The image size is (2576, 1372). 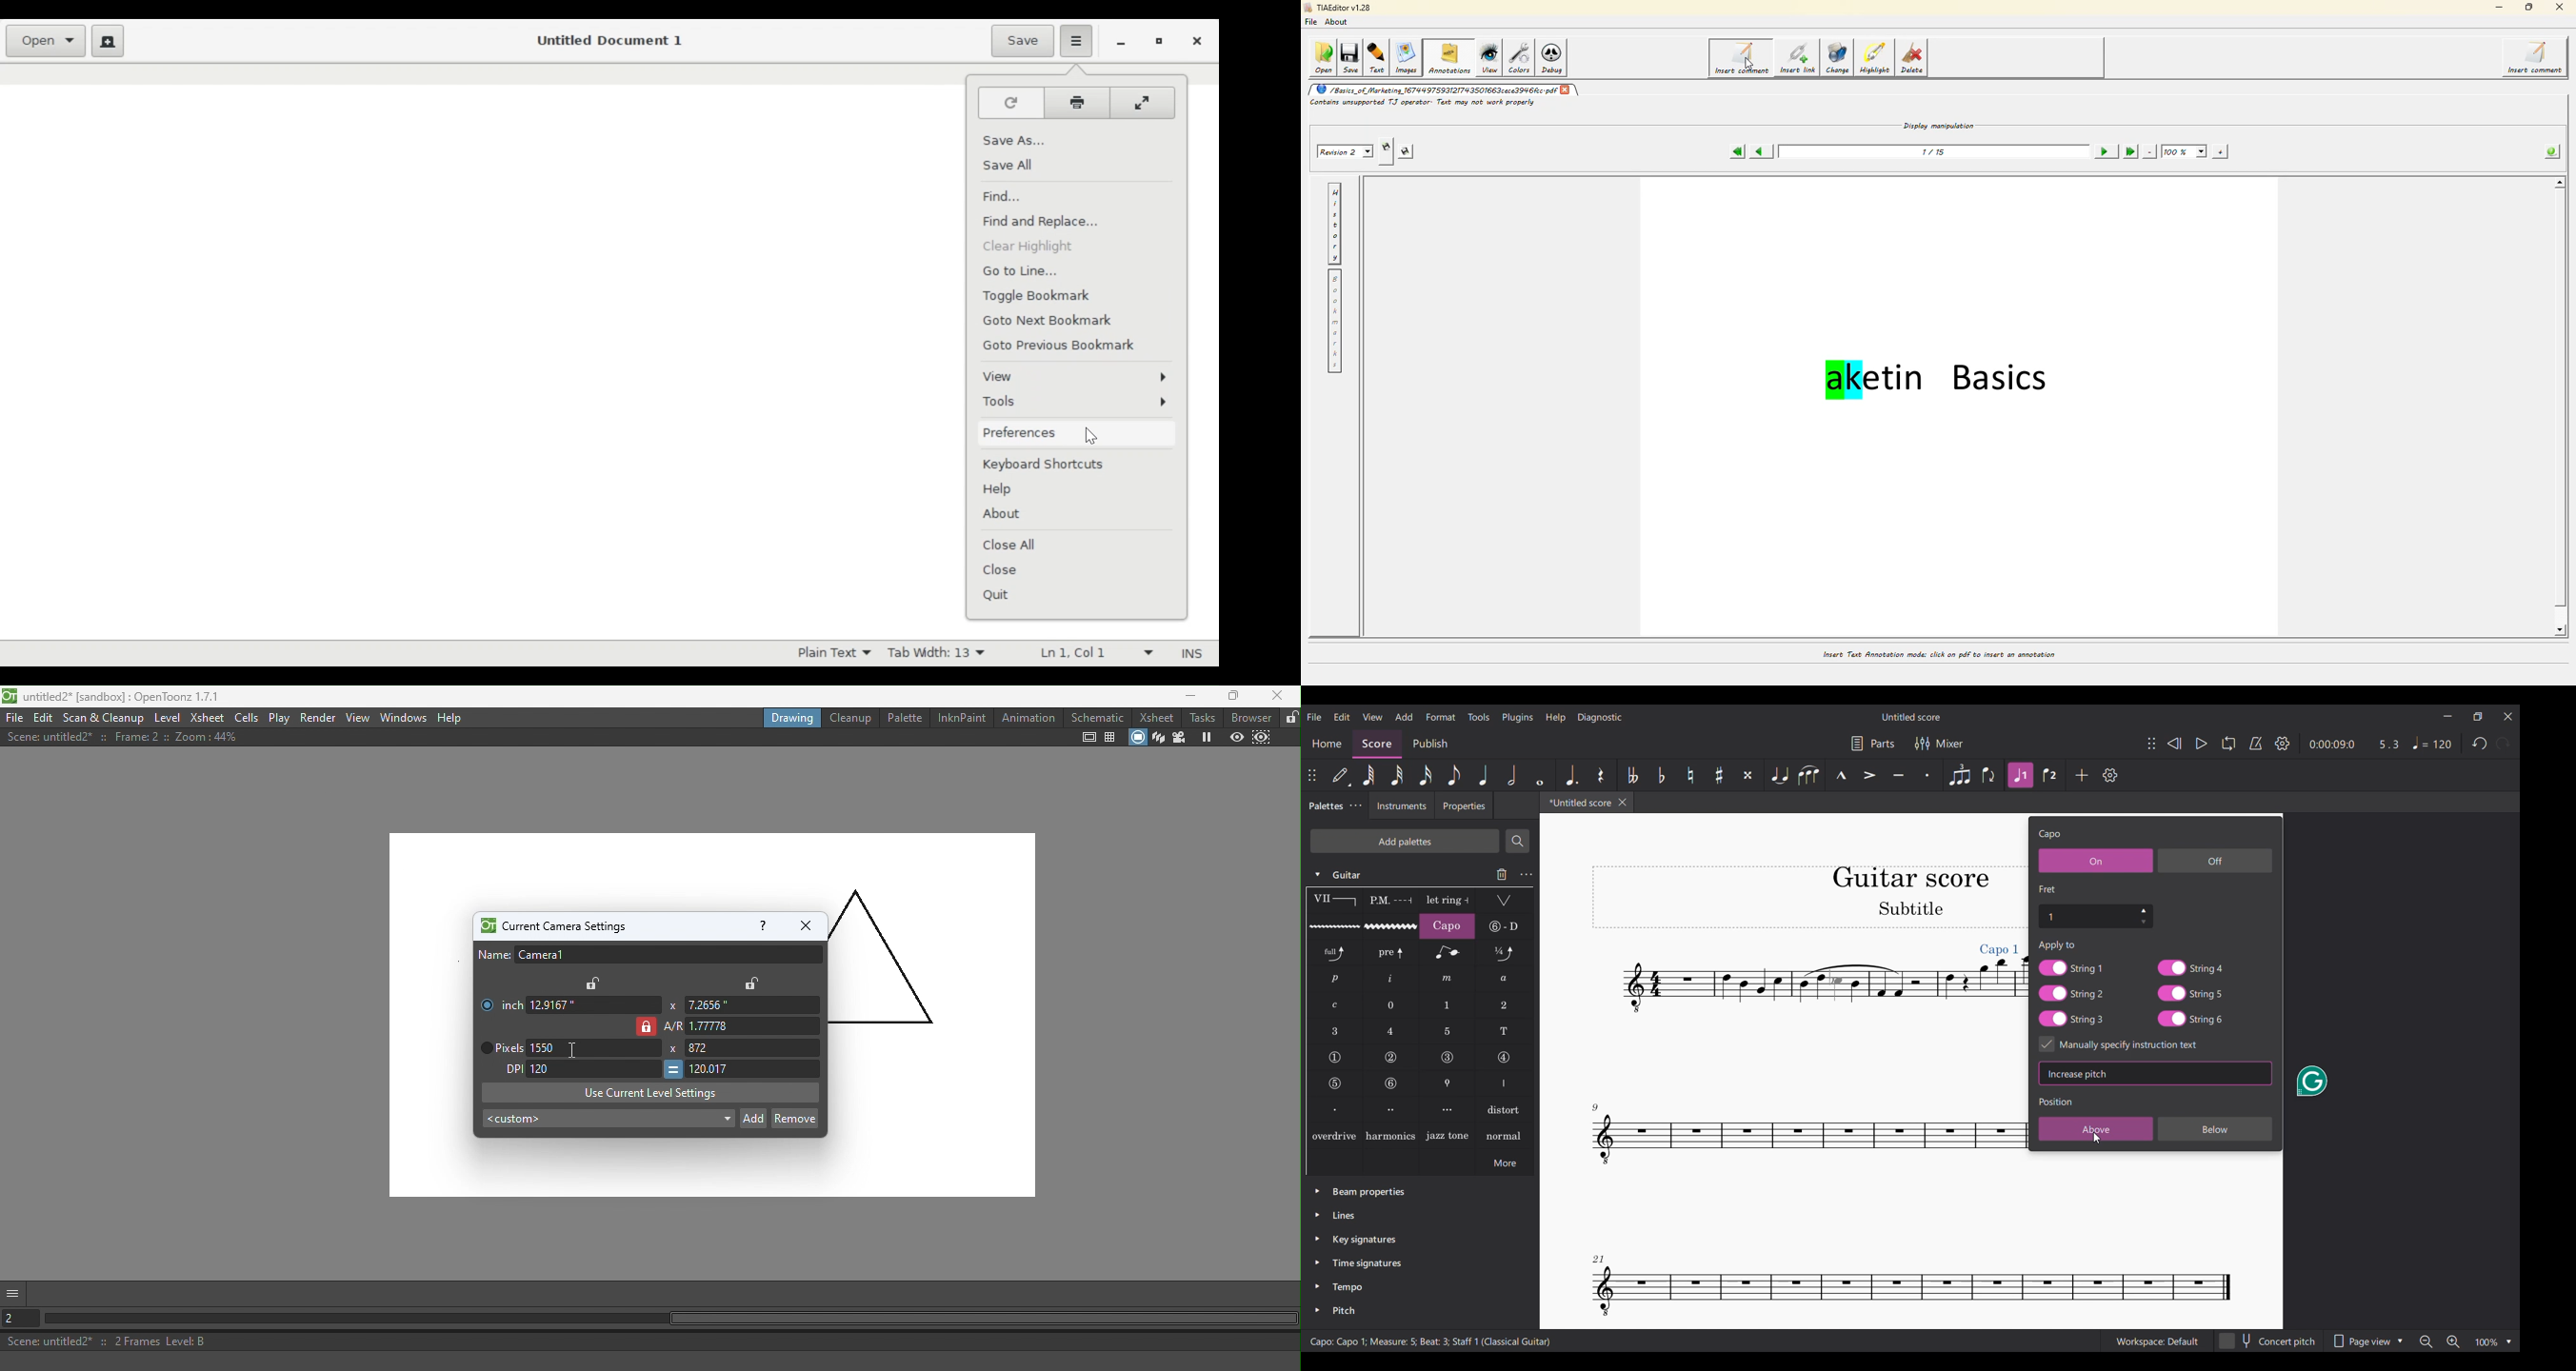 What do you see at coordinates (1505, 979) in the screenshot?
I see `RH guitar fingering a` at bounding box center [1505, 979].